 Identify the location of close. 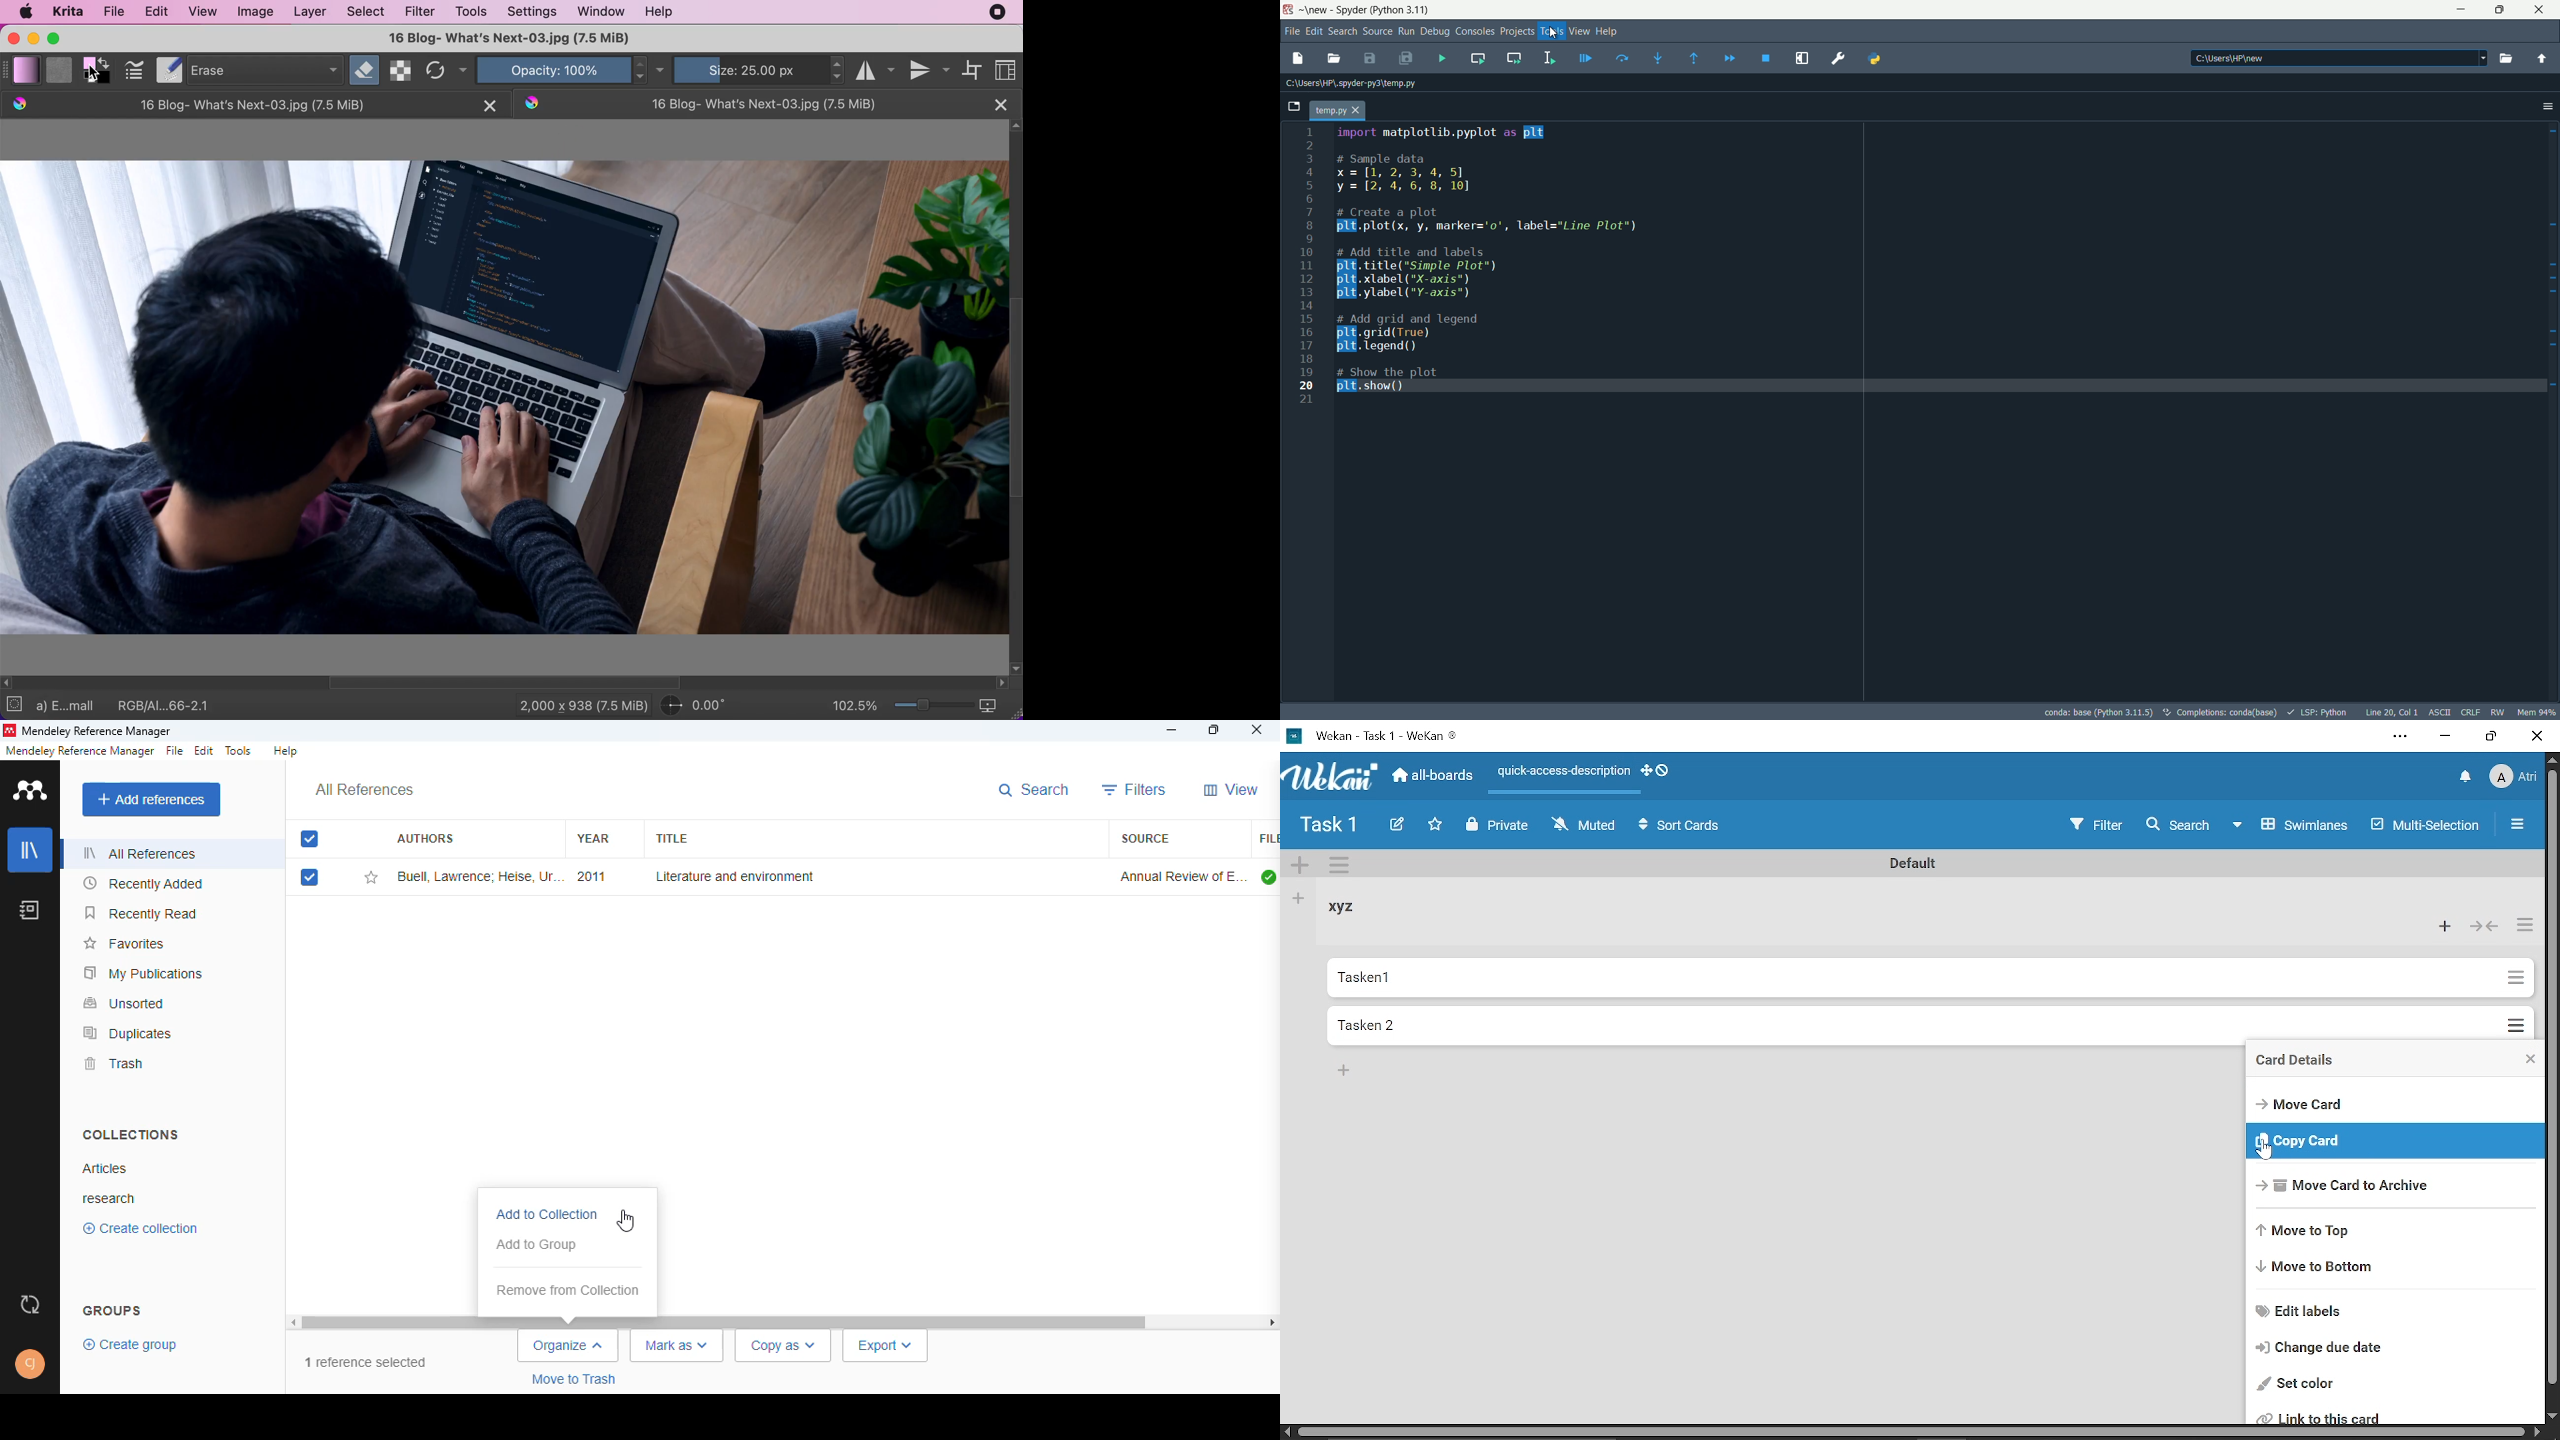
(1358, 110).